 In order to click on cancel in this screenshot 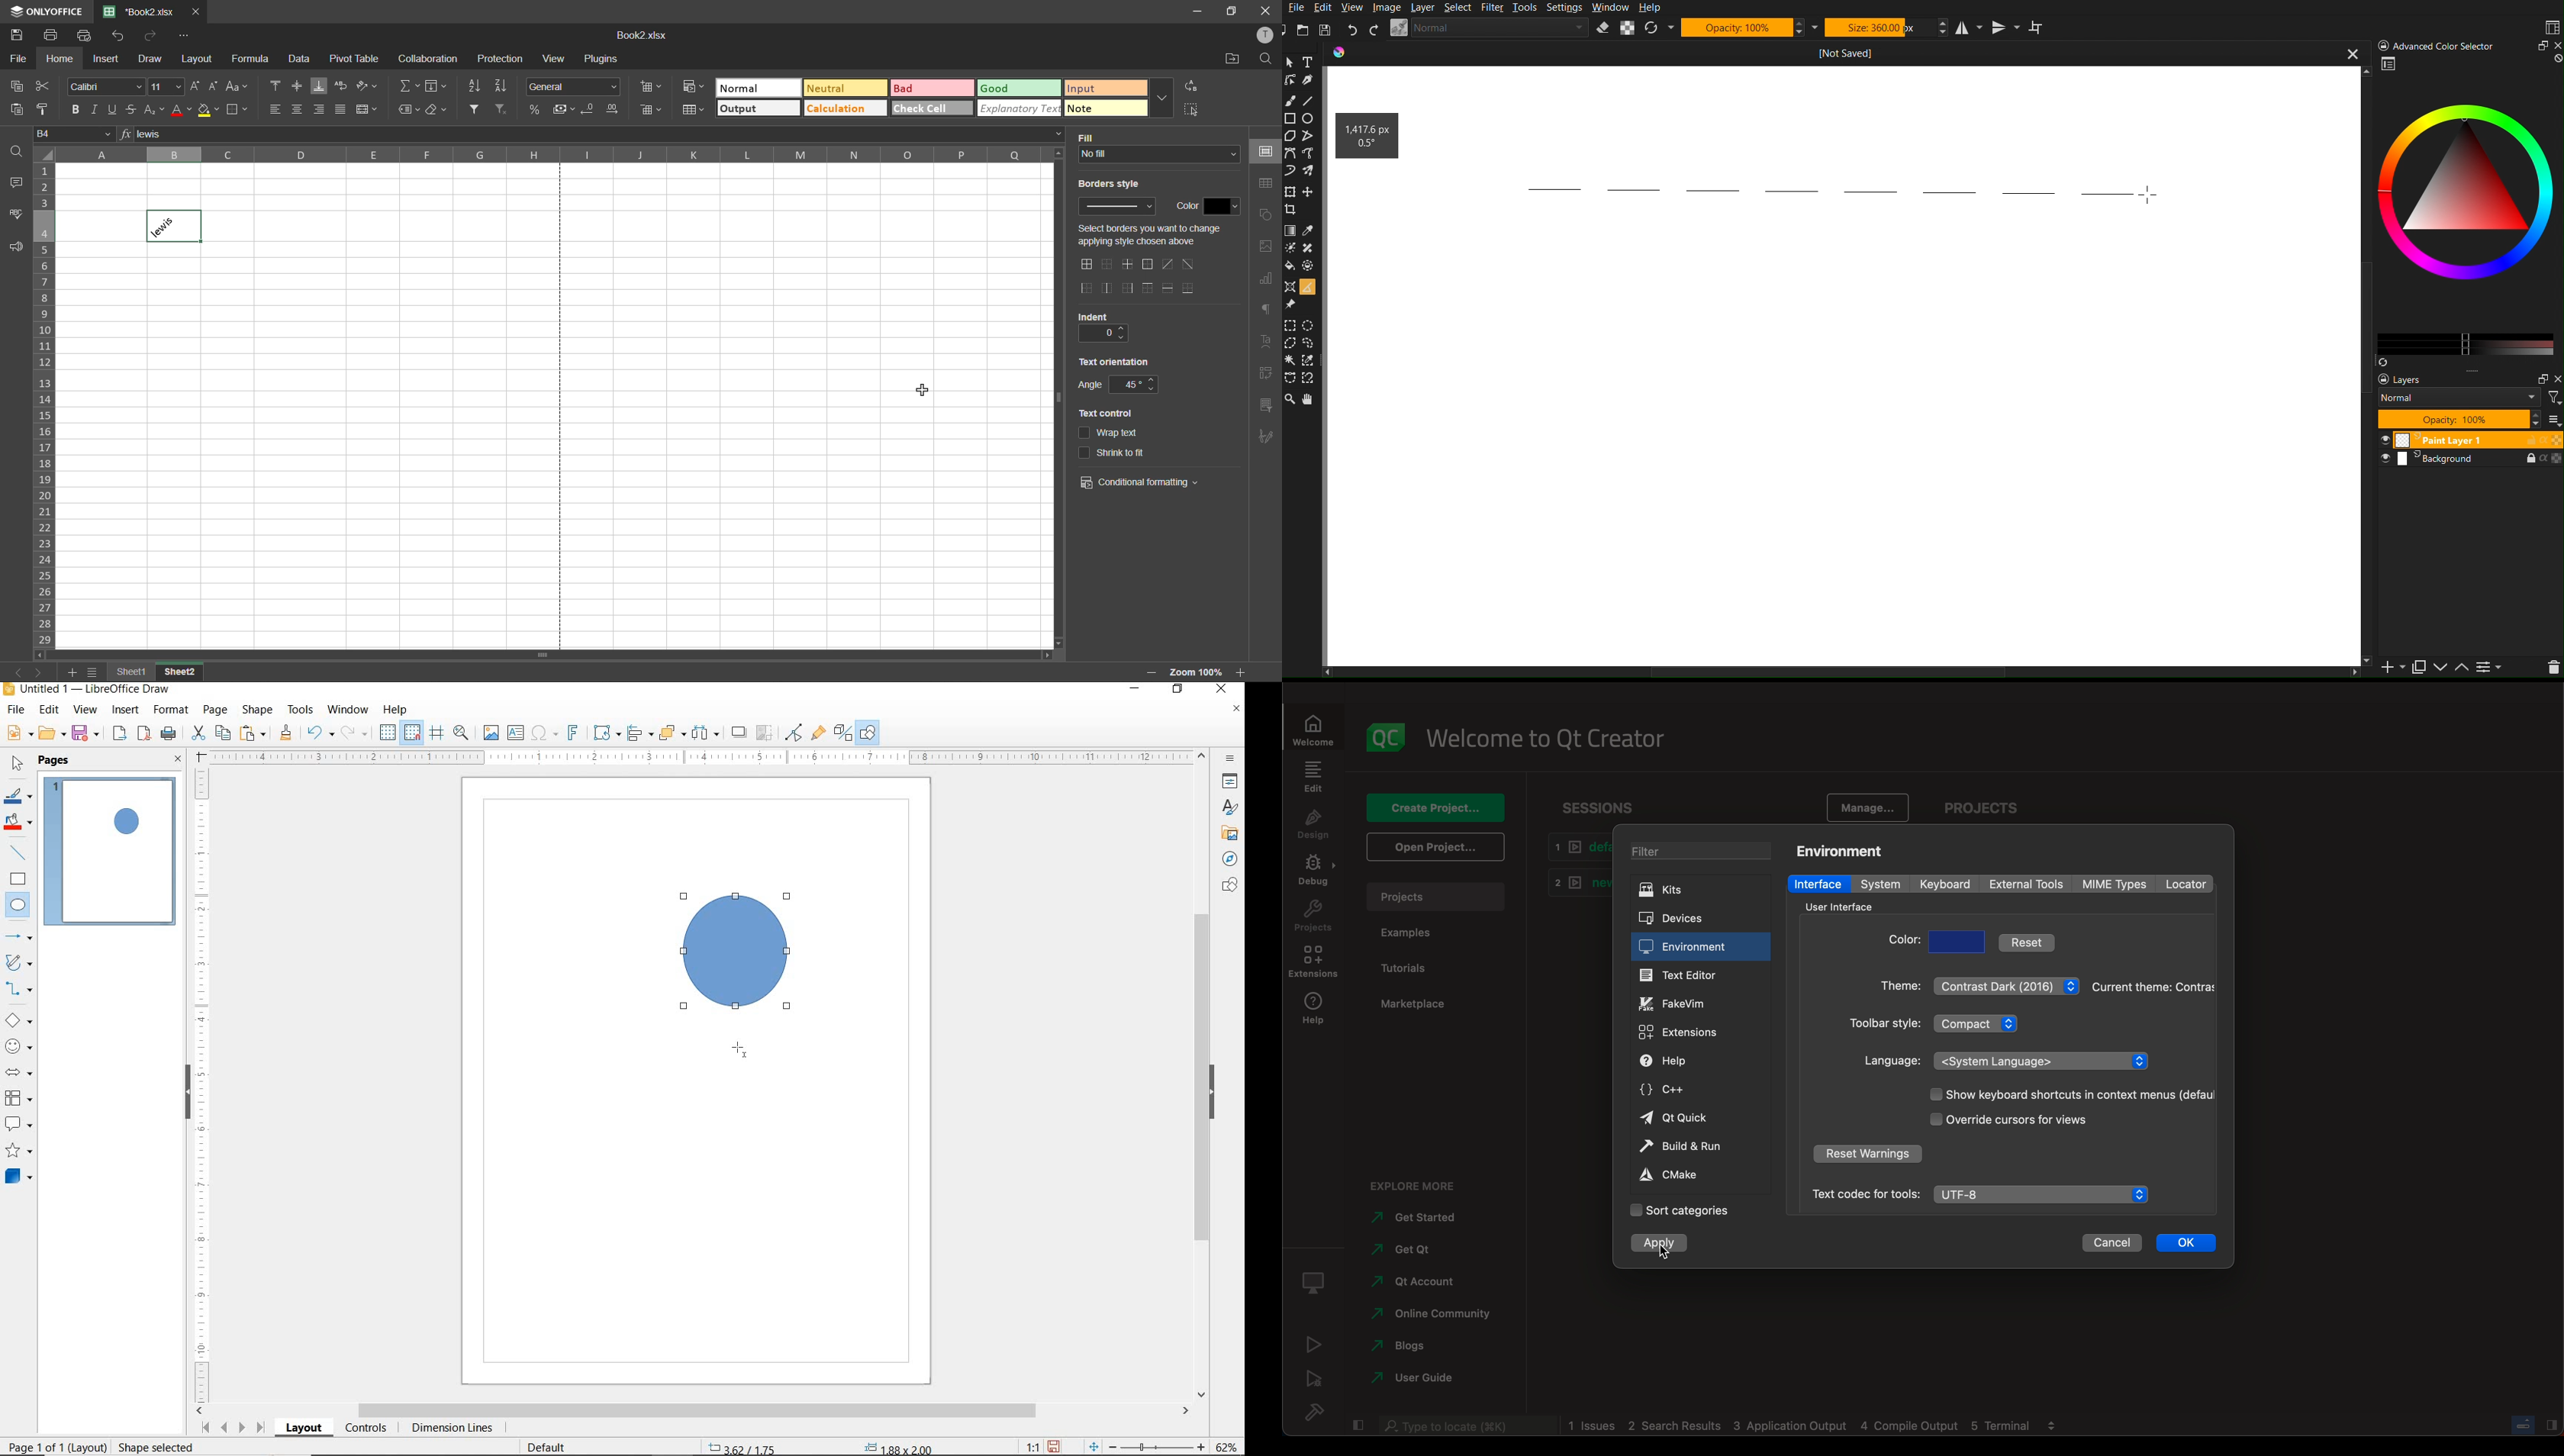, I will do `click(2112, 1243)`.